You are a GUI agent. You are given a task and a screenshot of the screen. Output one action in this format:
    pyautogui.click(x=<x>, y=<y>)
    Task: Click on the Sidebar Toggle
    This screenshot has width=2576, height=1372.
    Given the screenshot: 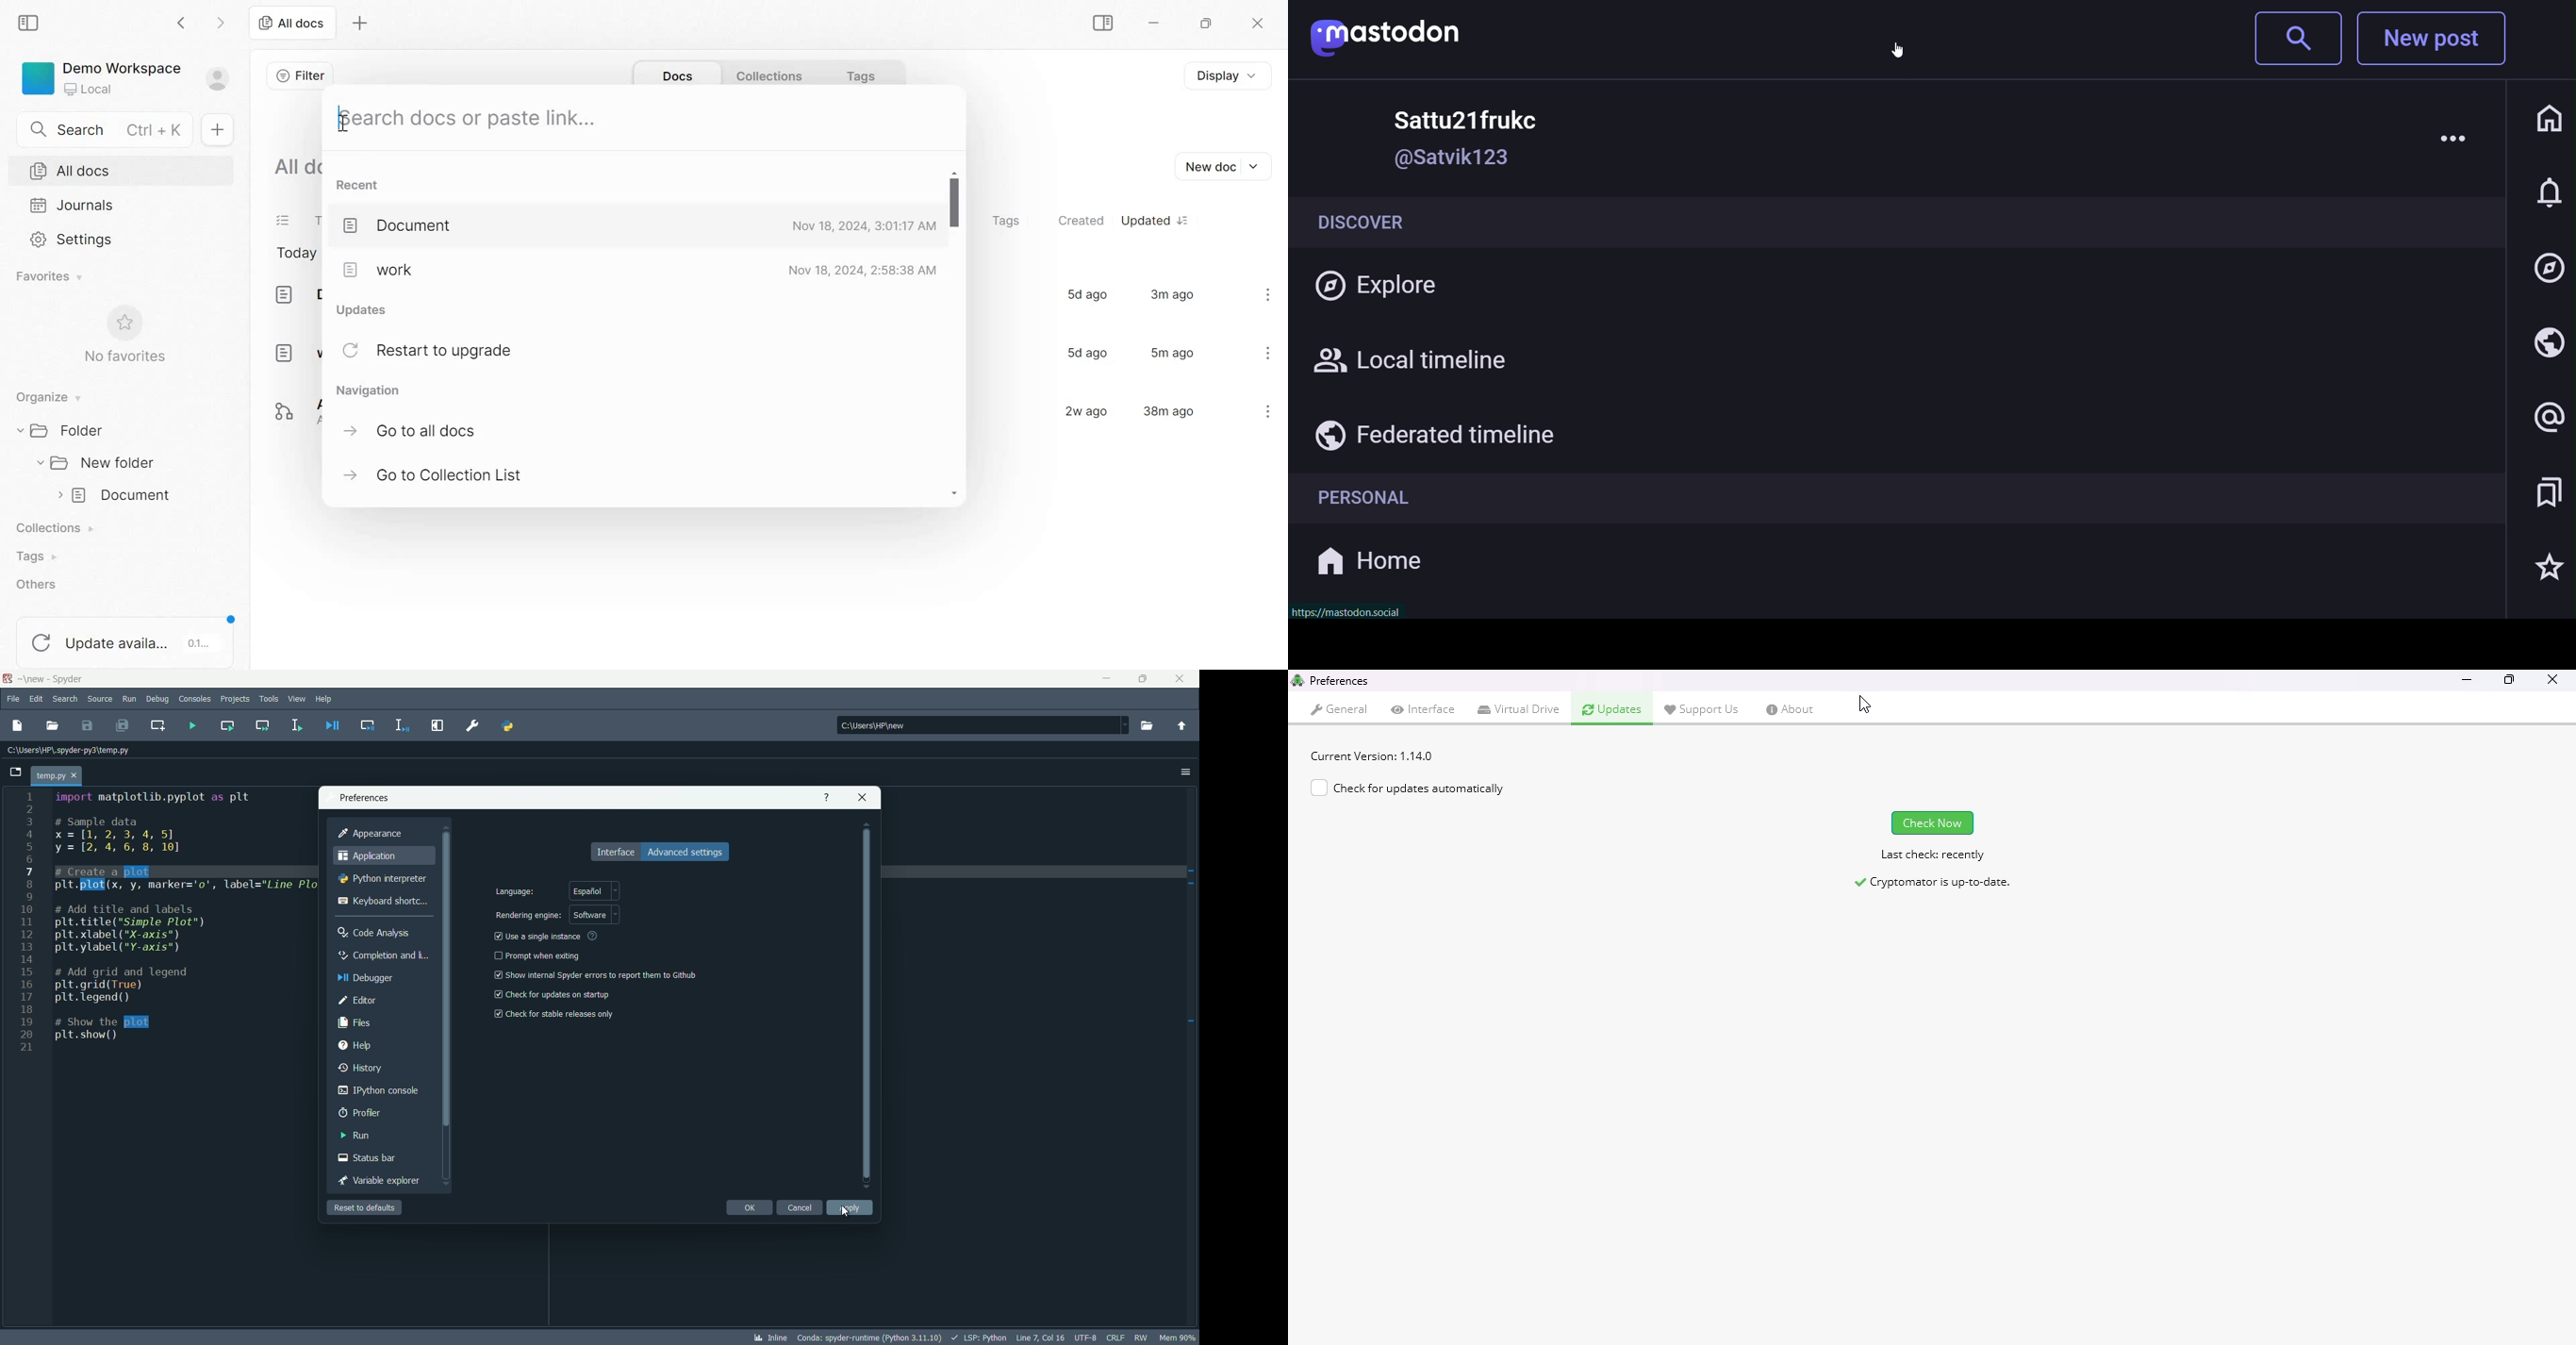 What is the action you would take?
    pyautogui.click(x=1100, y=23)
    